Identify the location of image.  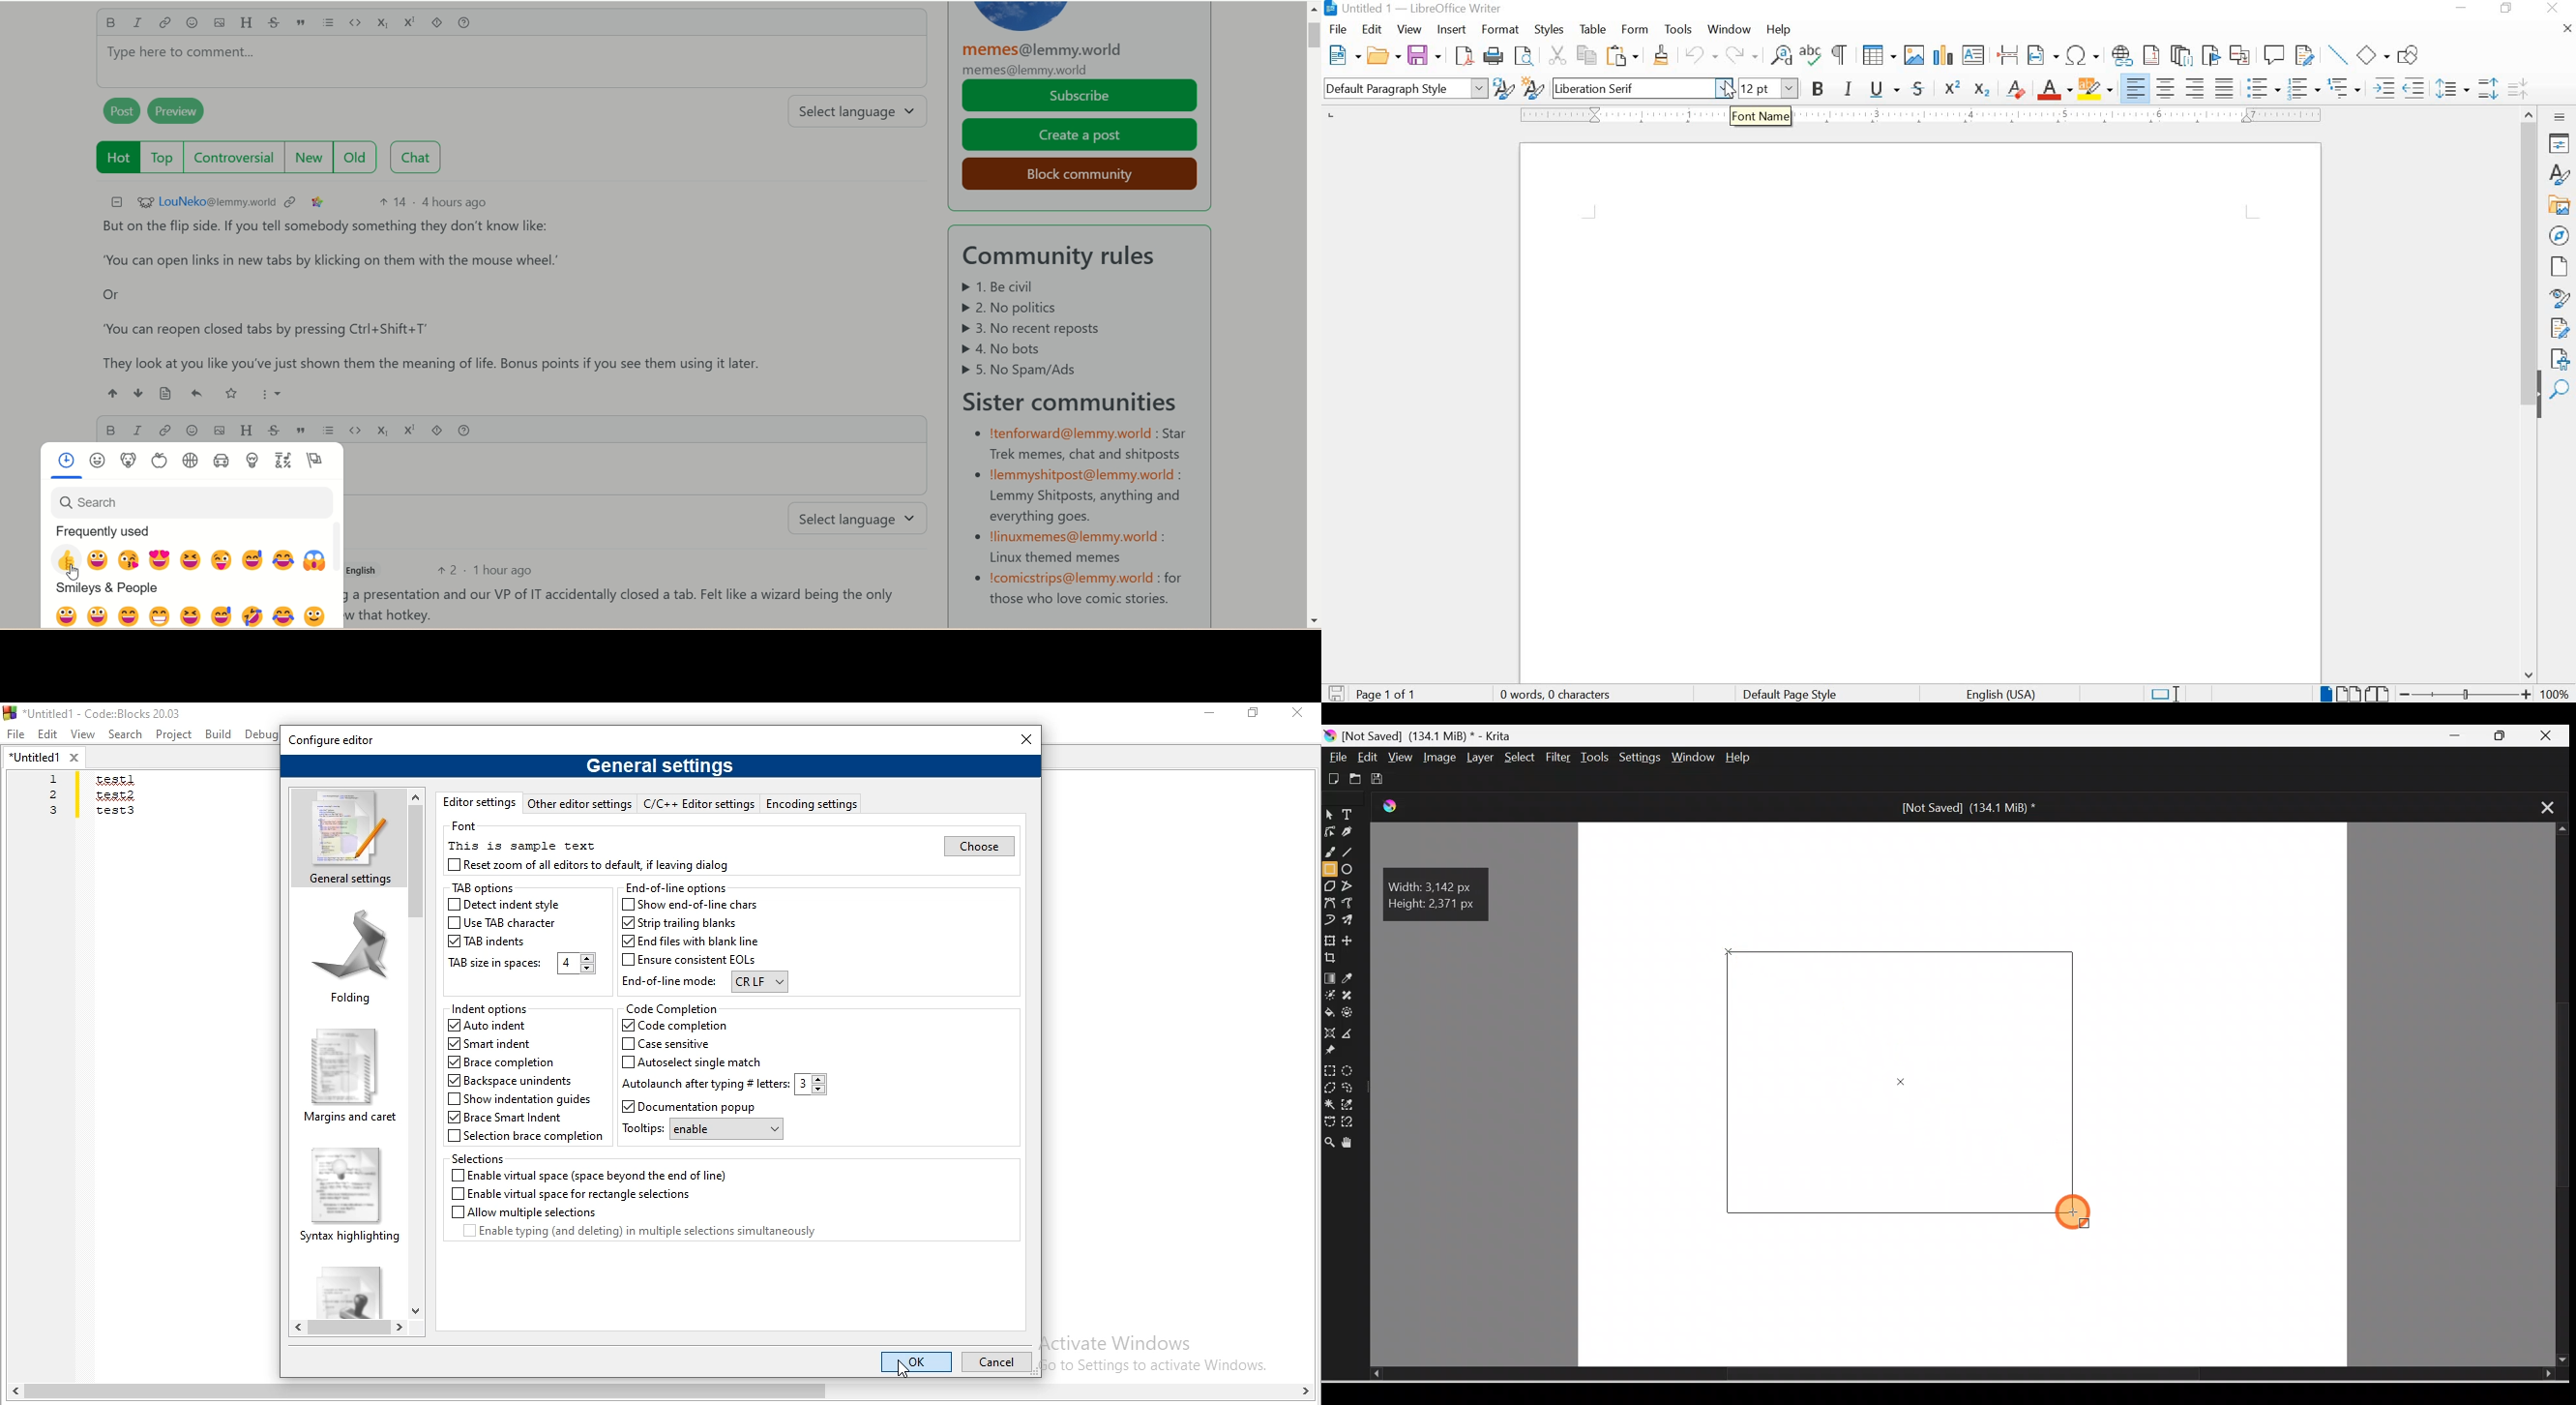
(217, 431).